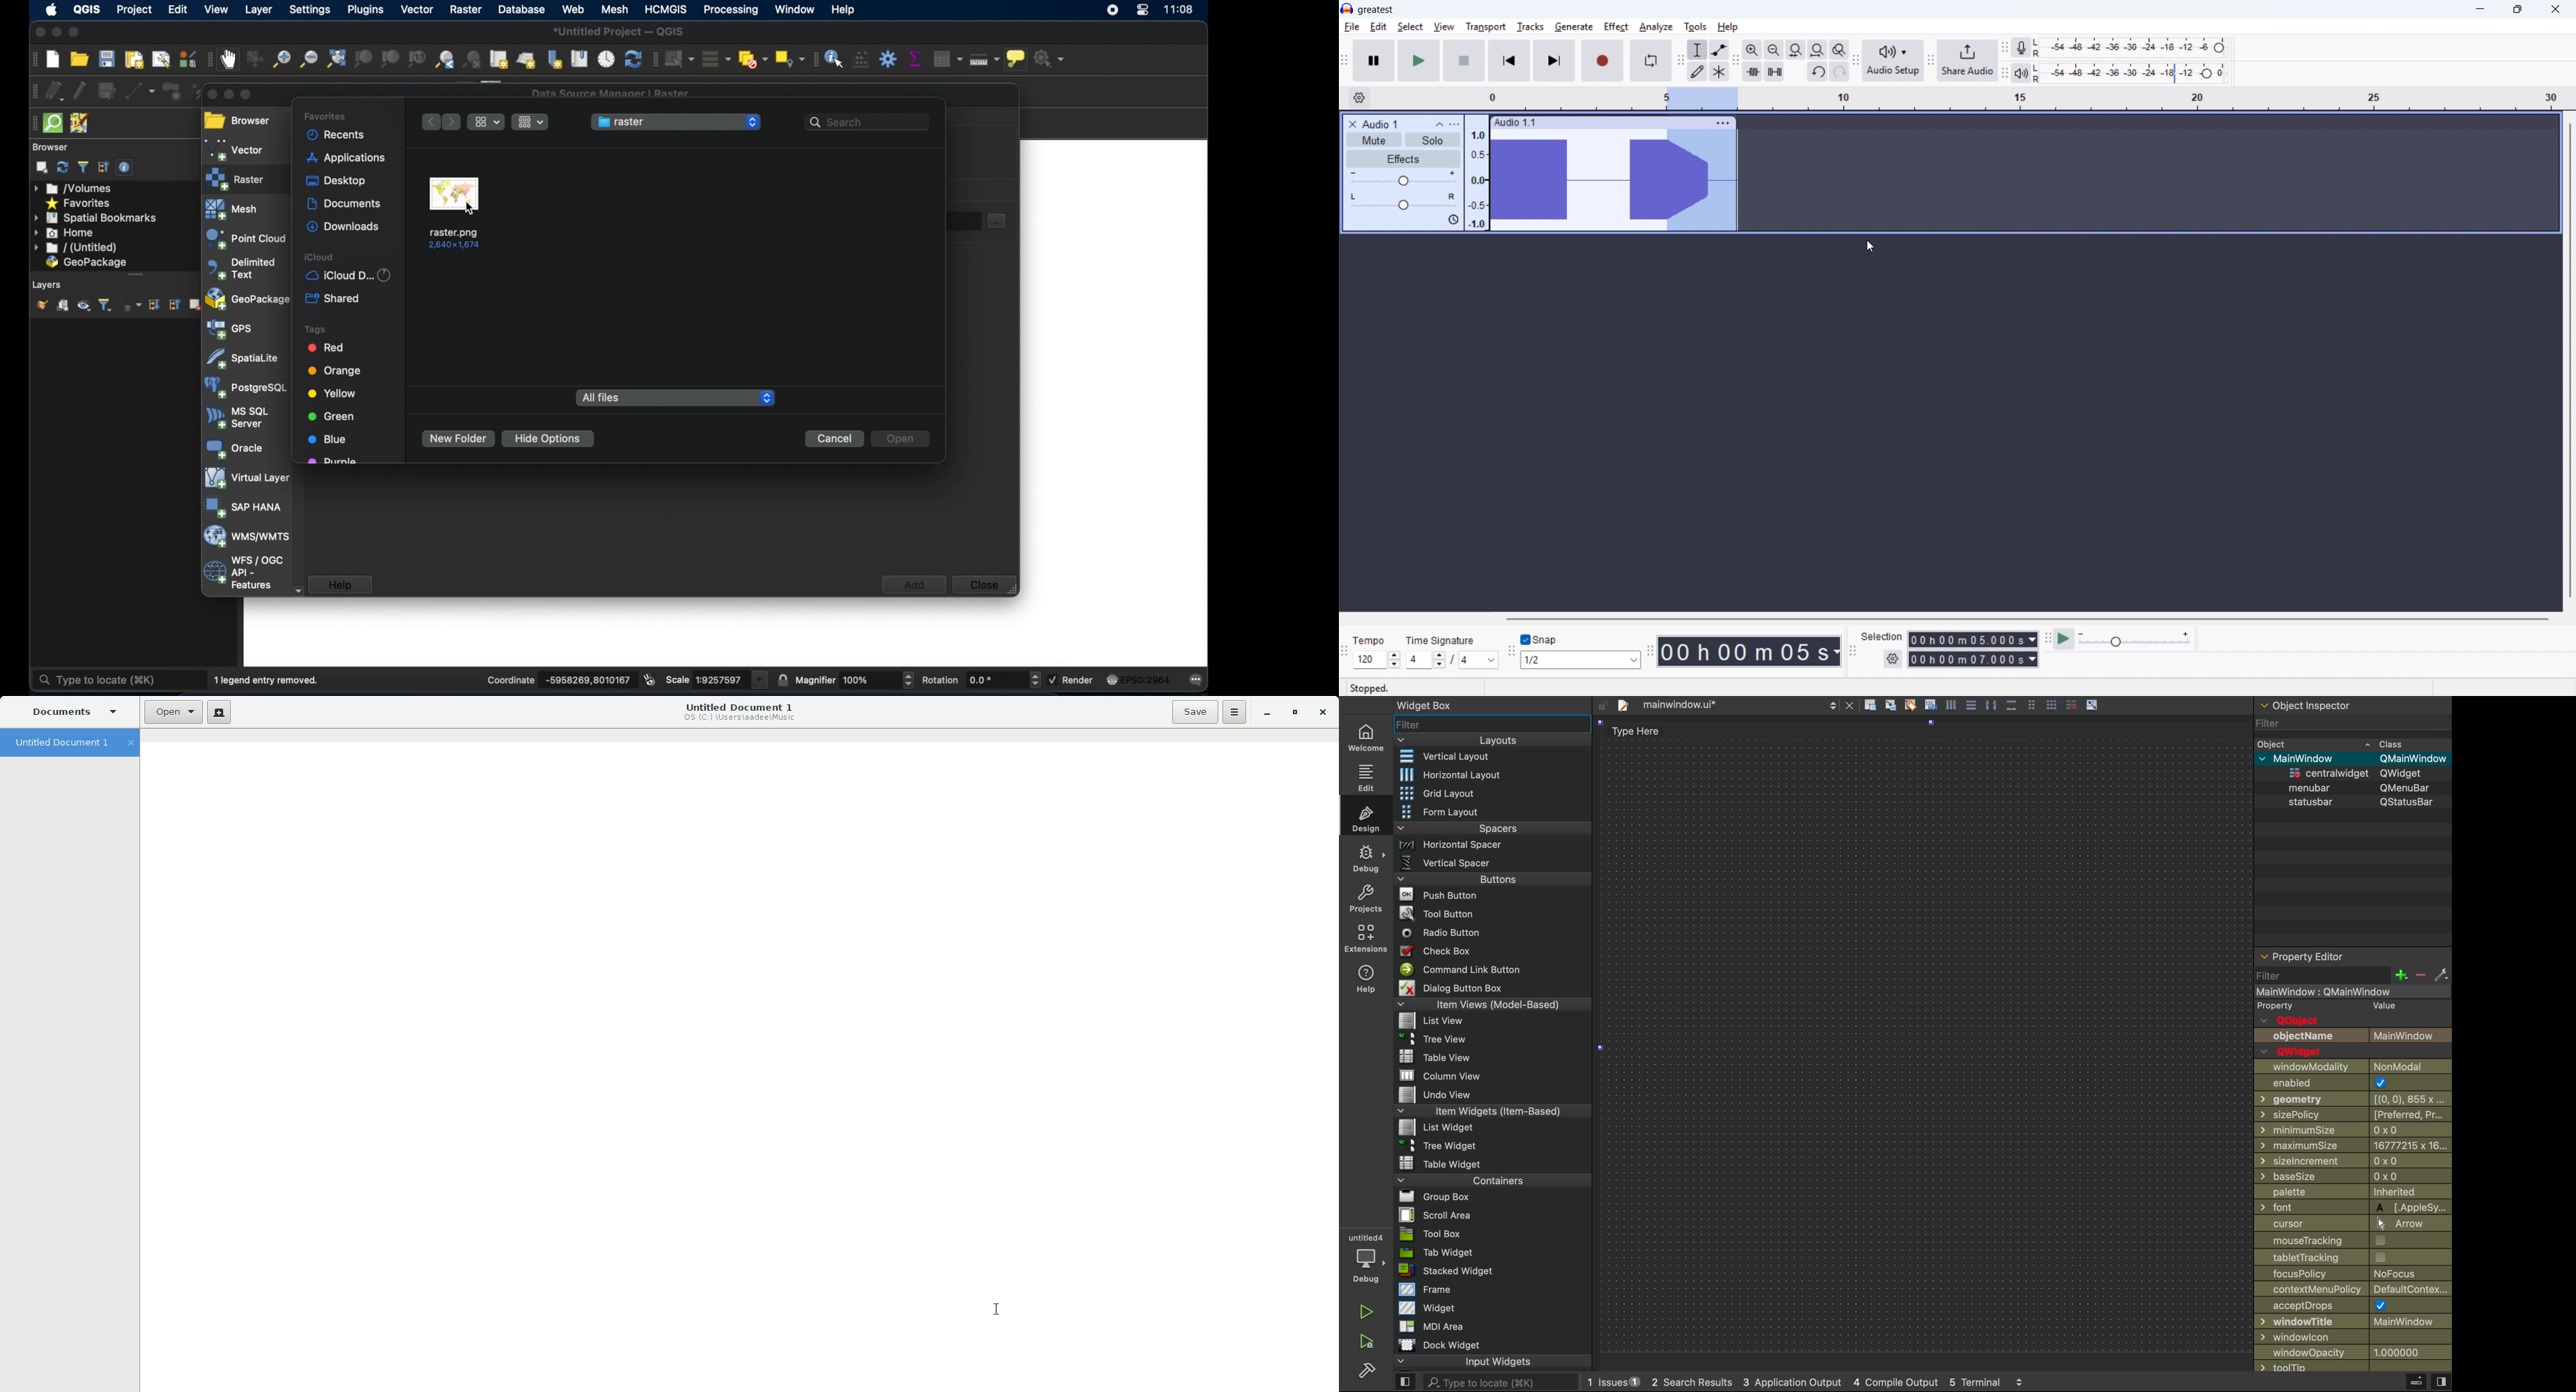 Image resolution: width=2576 pixels, height=1400 pixels. Describe the element at coordinates (80, 202) in the screenshot. I see `favorites` at that location.